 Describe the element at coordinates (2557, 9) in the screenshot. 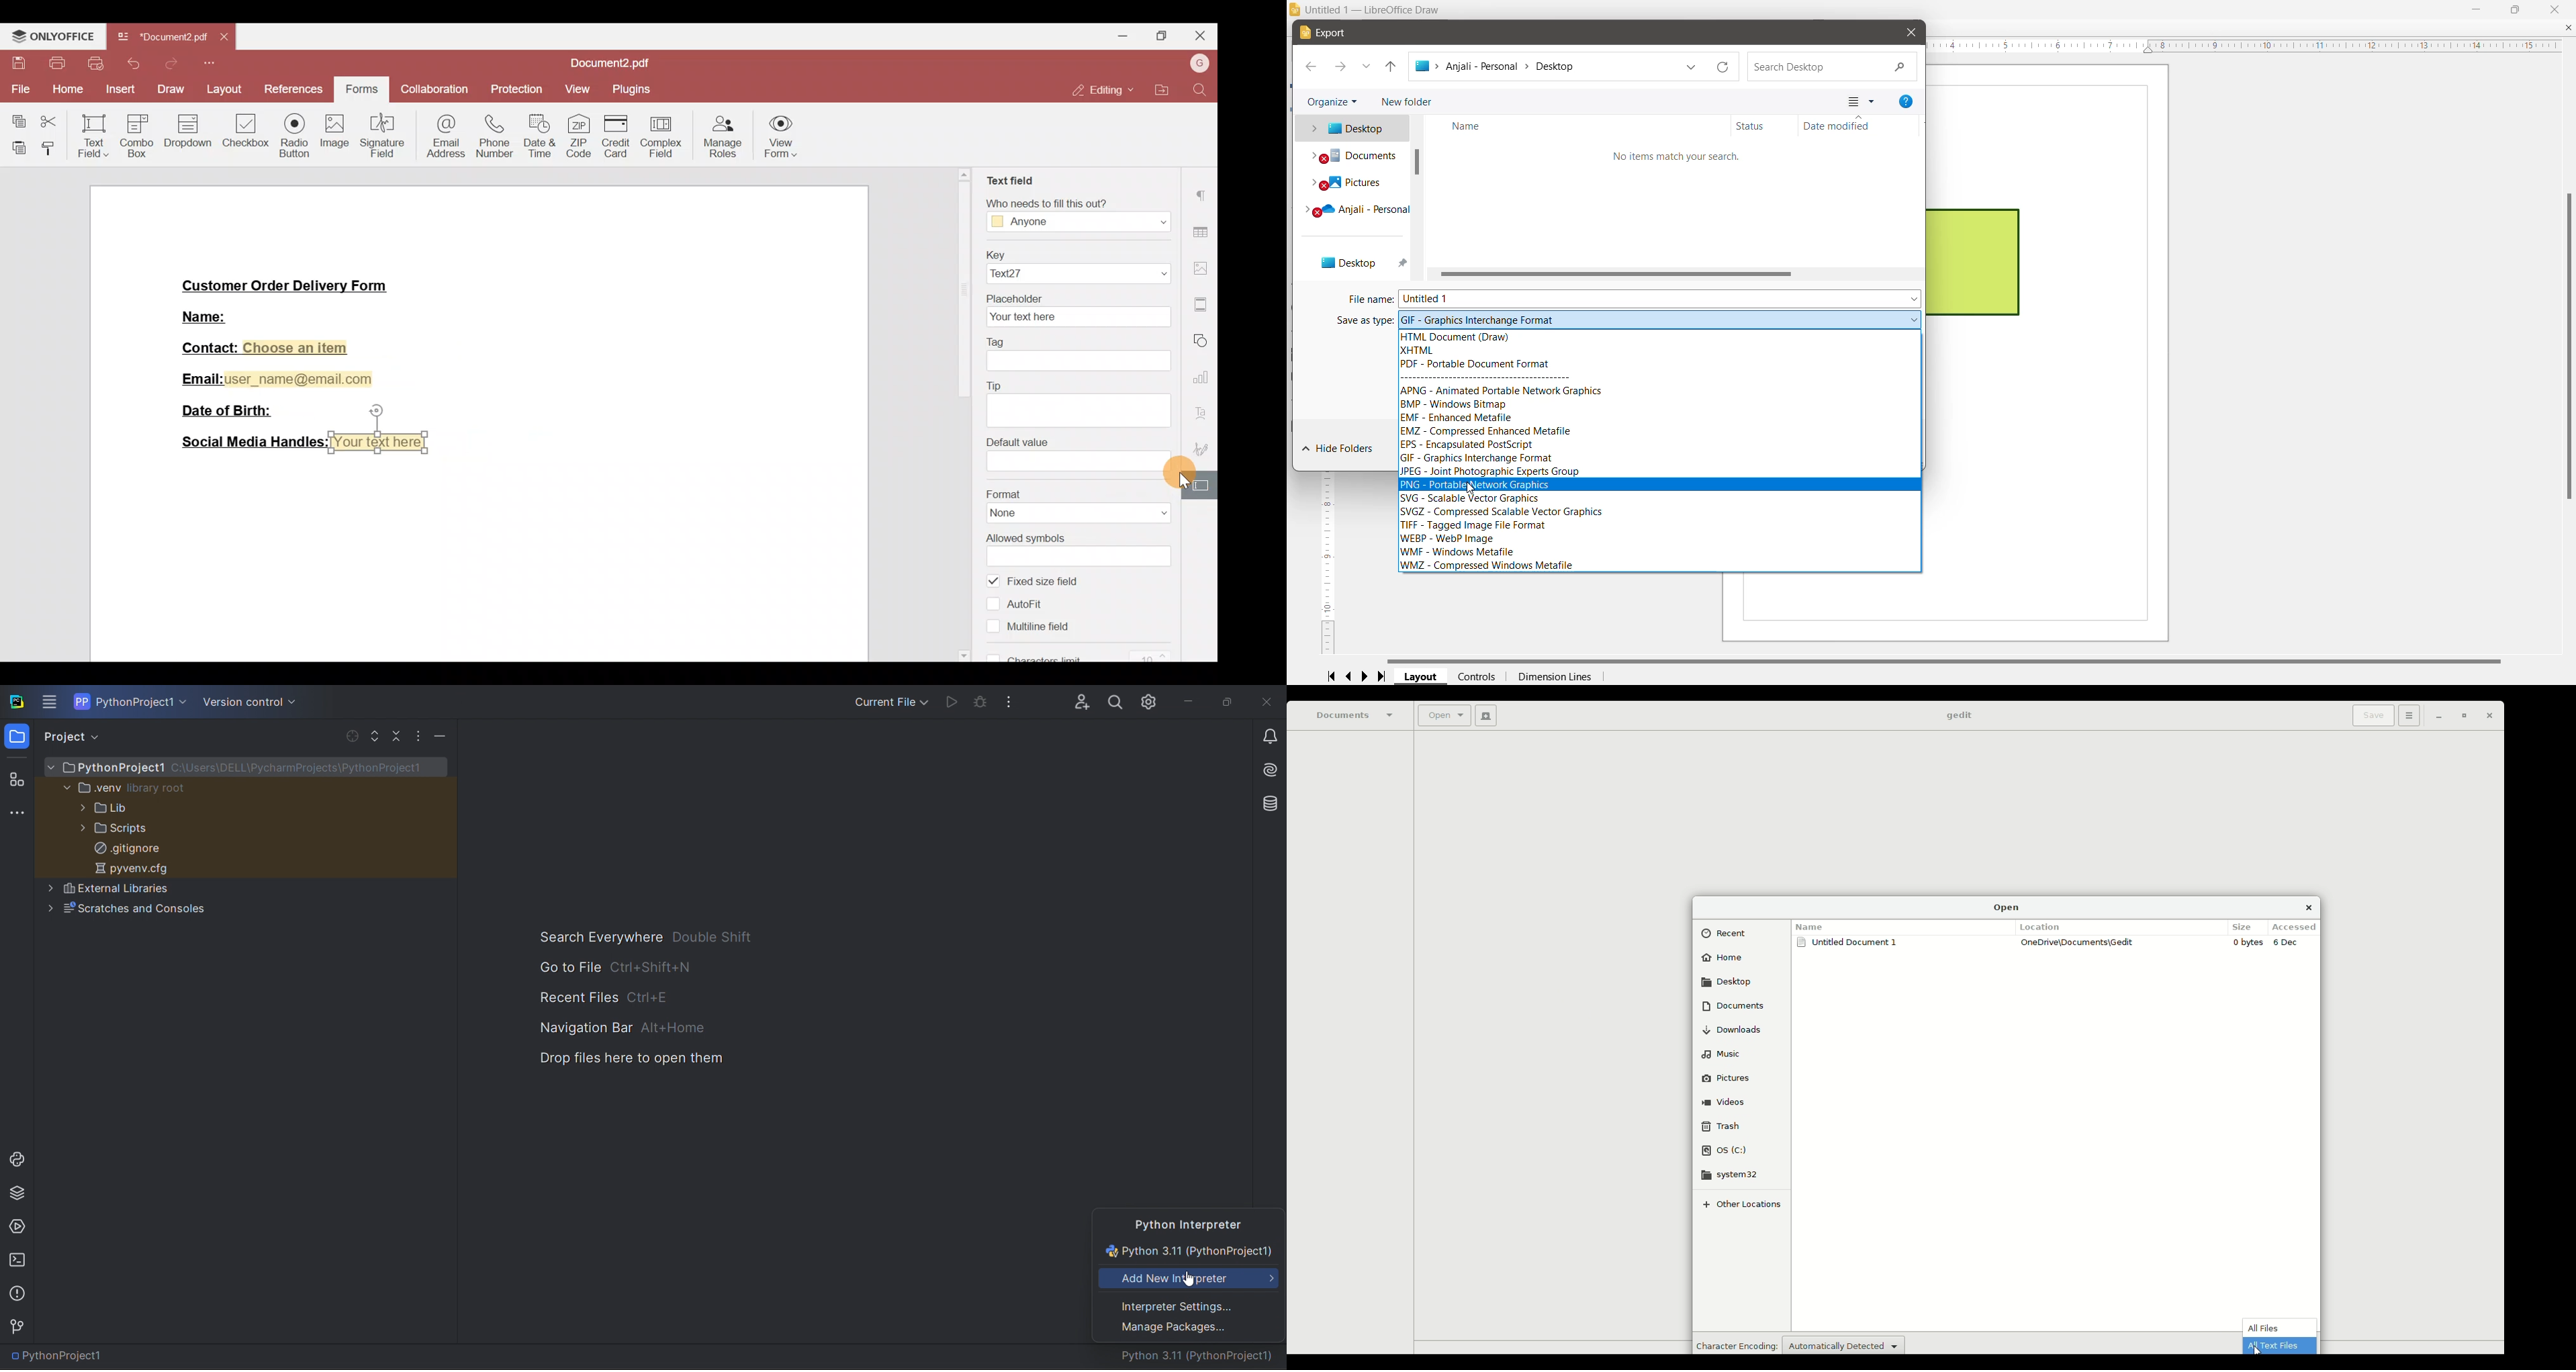

I see `Close` at that location.